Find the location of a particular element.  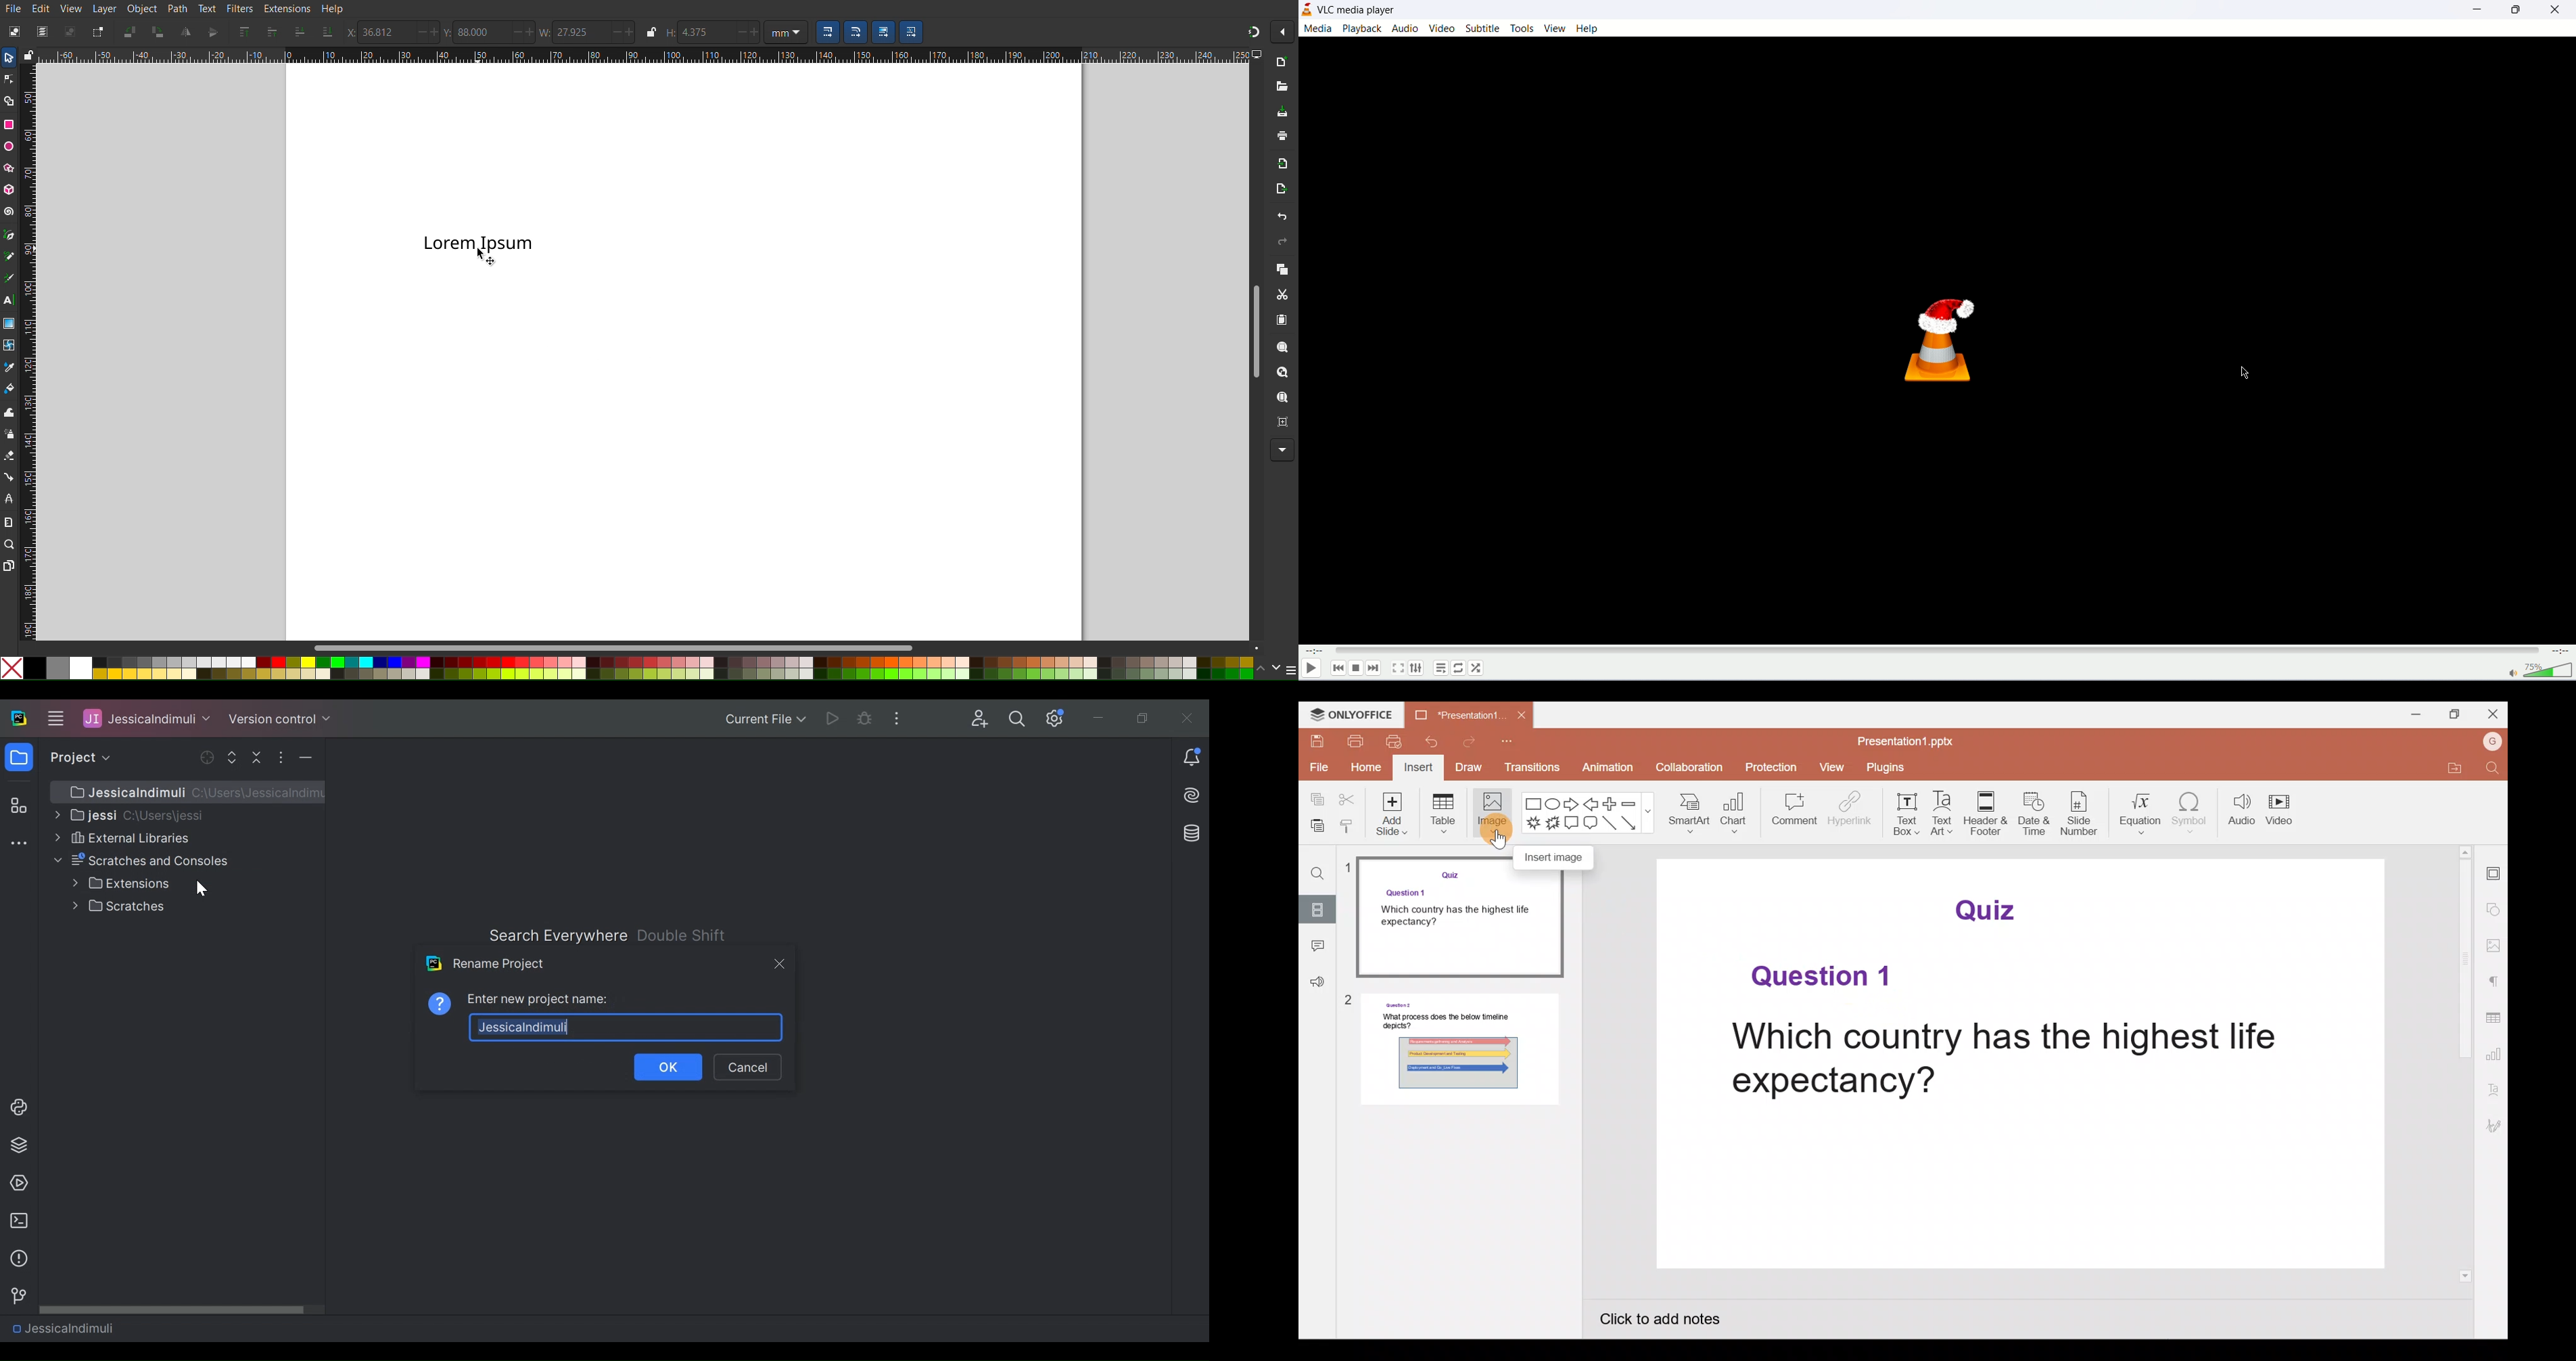

Feedback & support is located at coordinates (1313, 983).